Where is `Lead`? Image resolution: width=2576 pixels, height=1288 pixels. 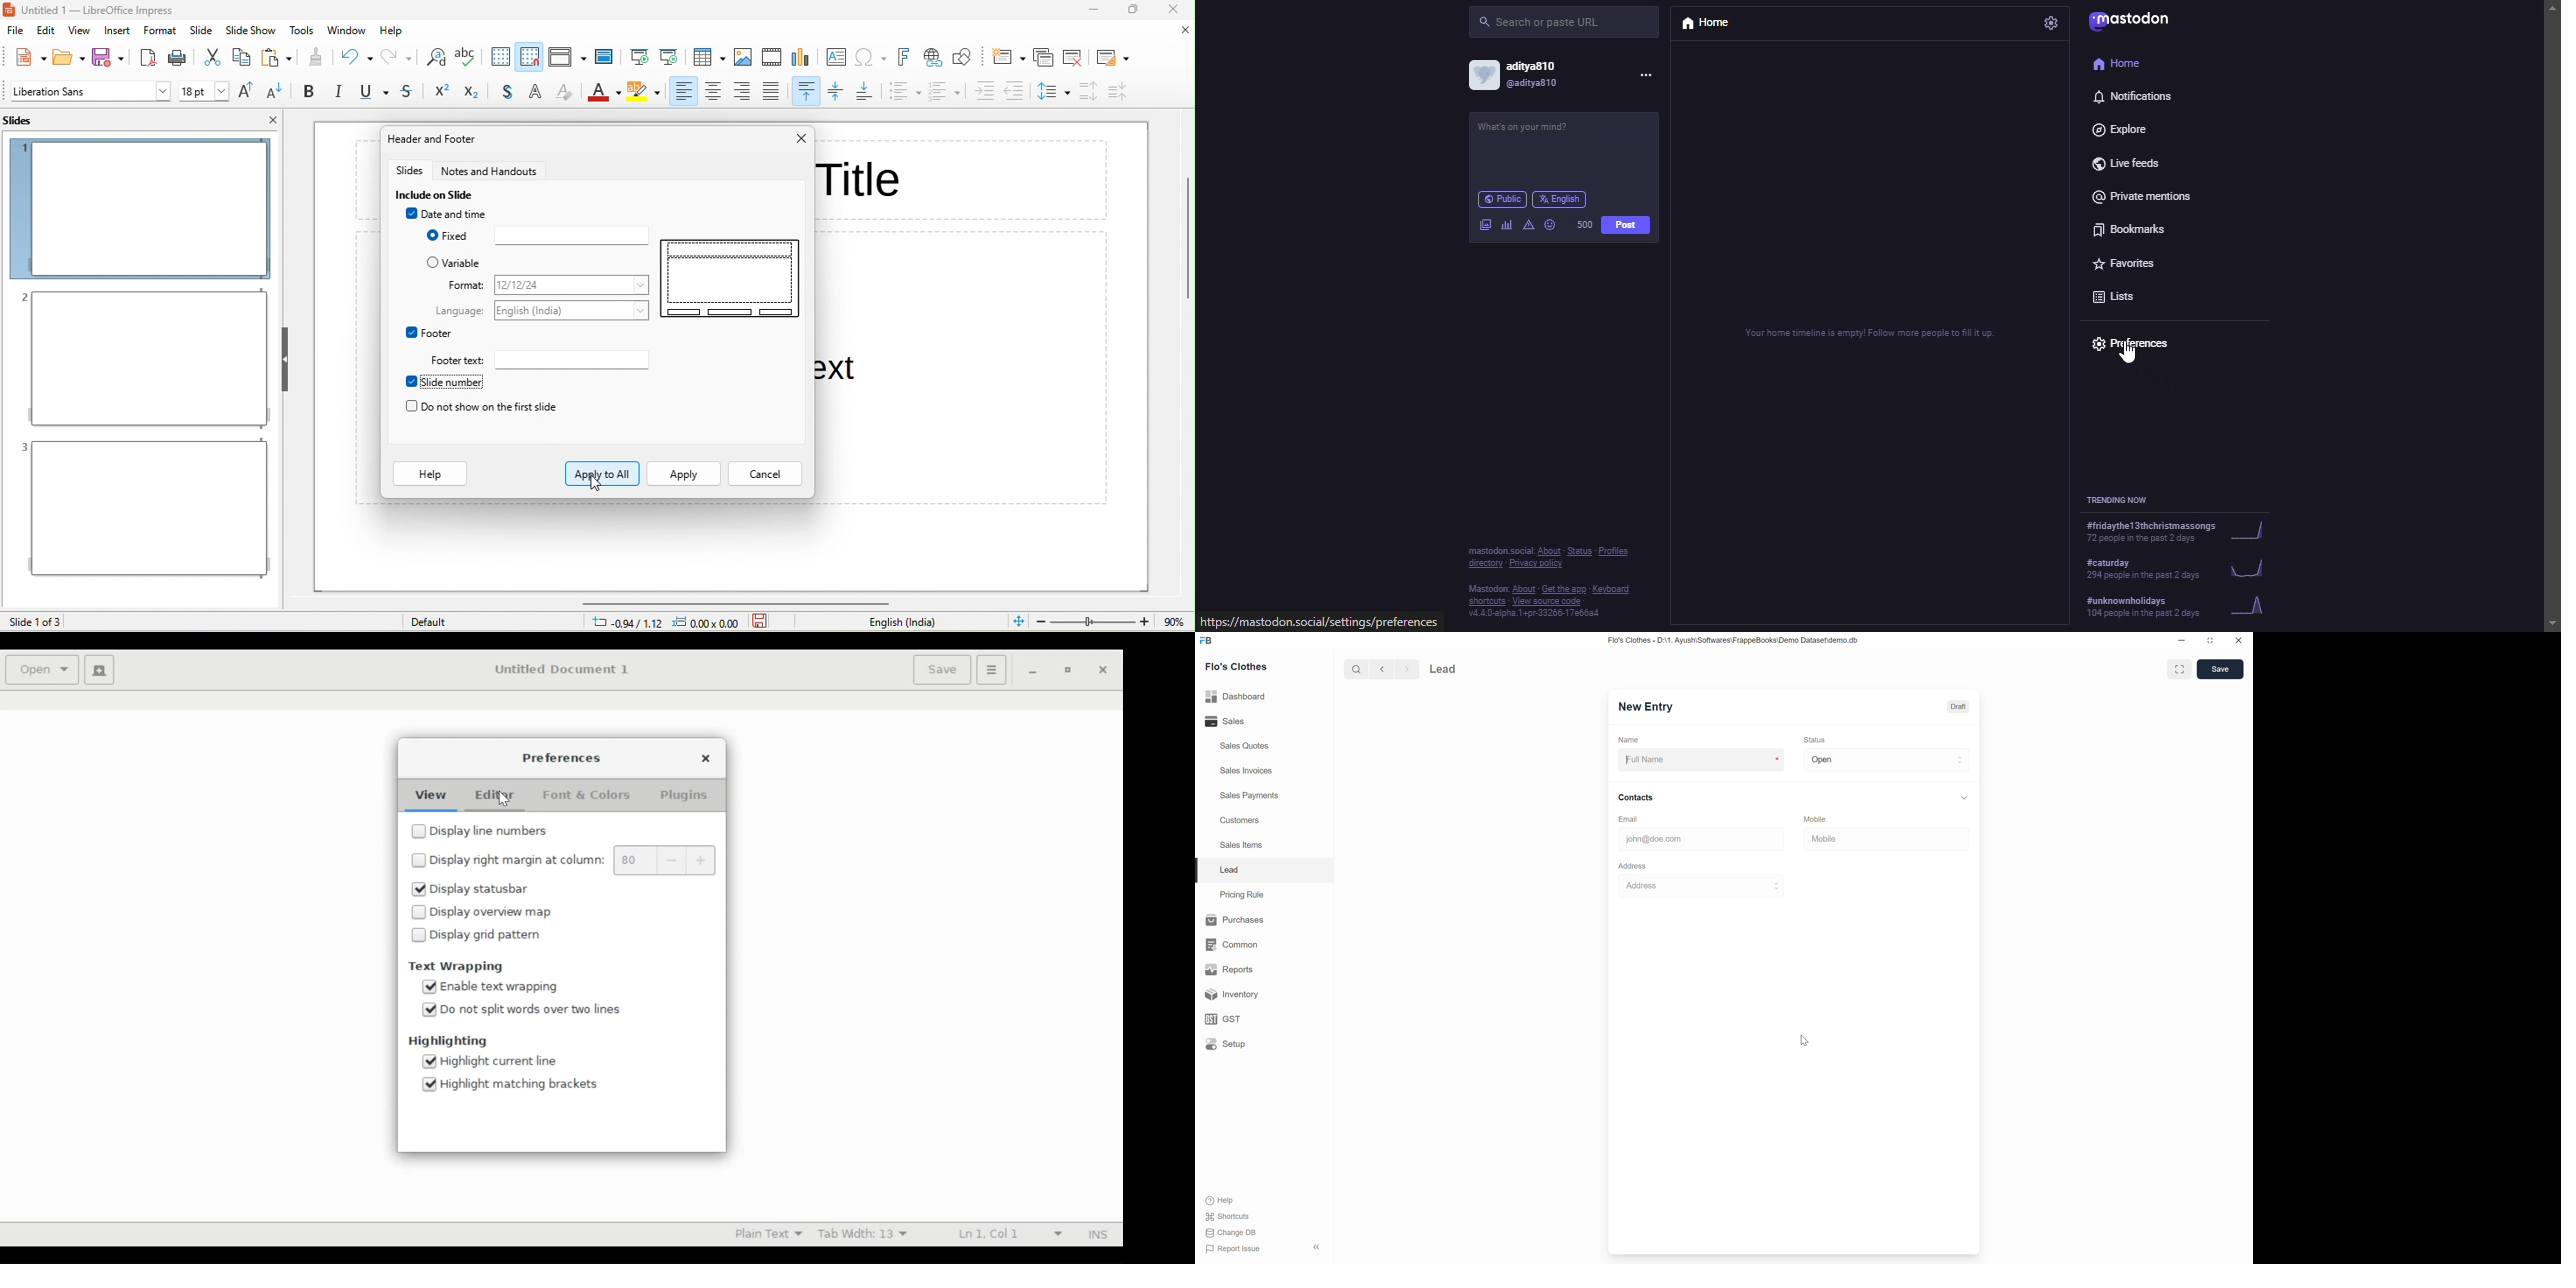 Lead is located at coordinates (1229, 869).